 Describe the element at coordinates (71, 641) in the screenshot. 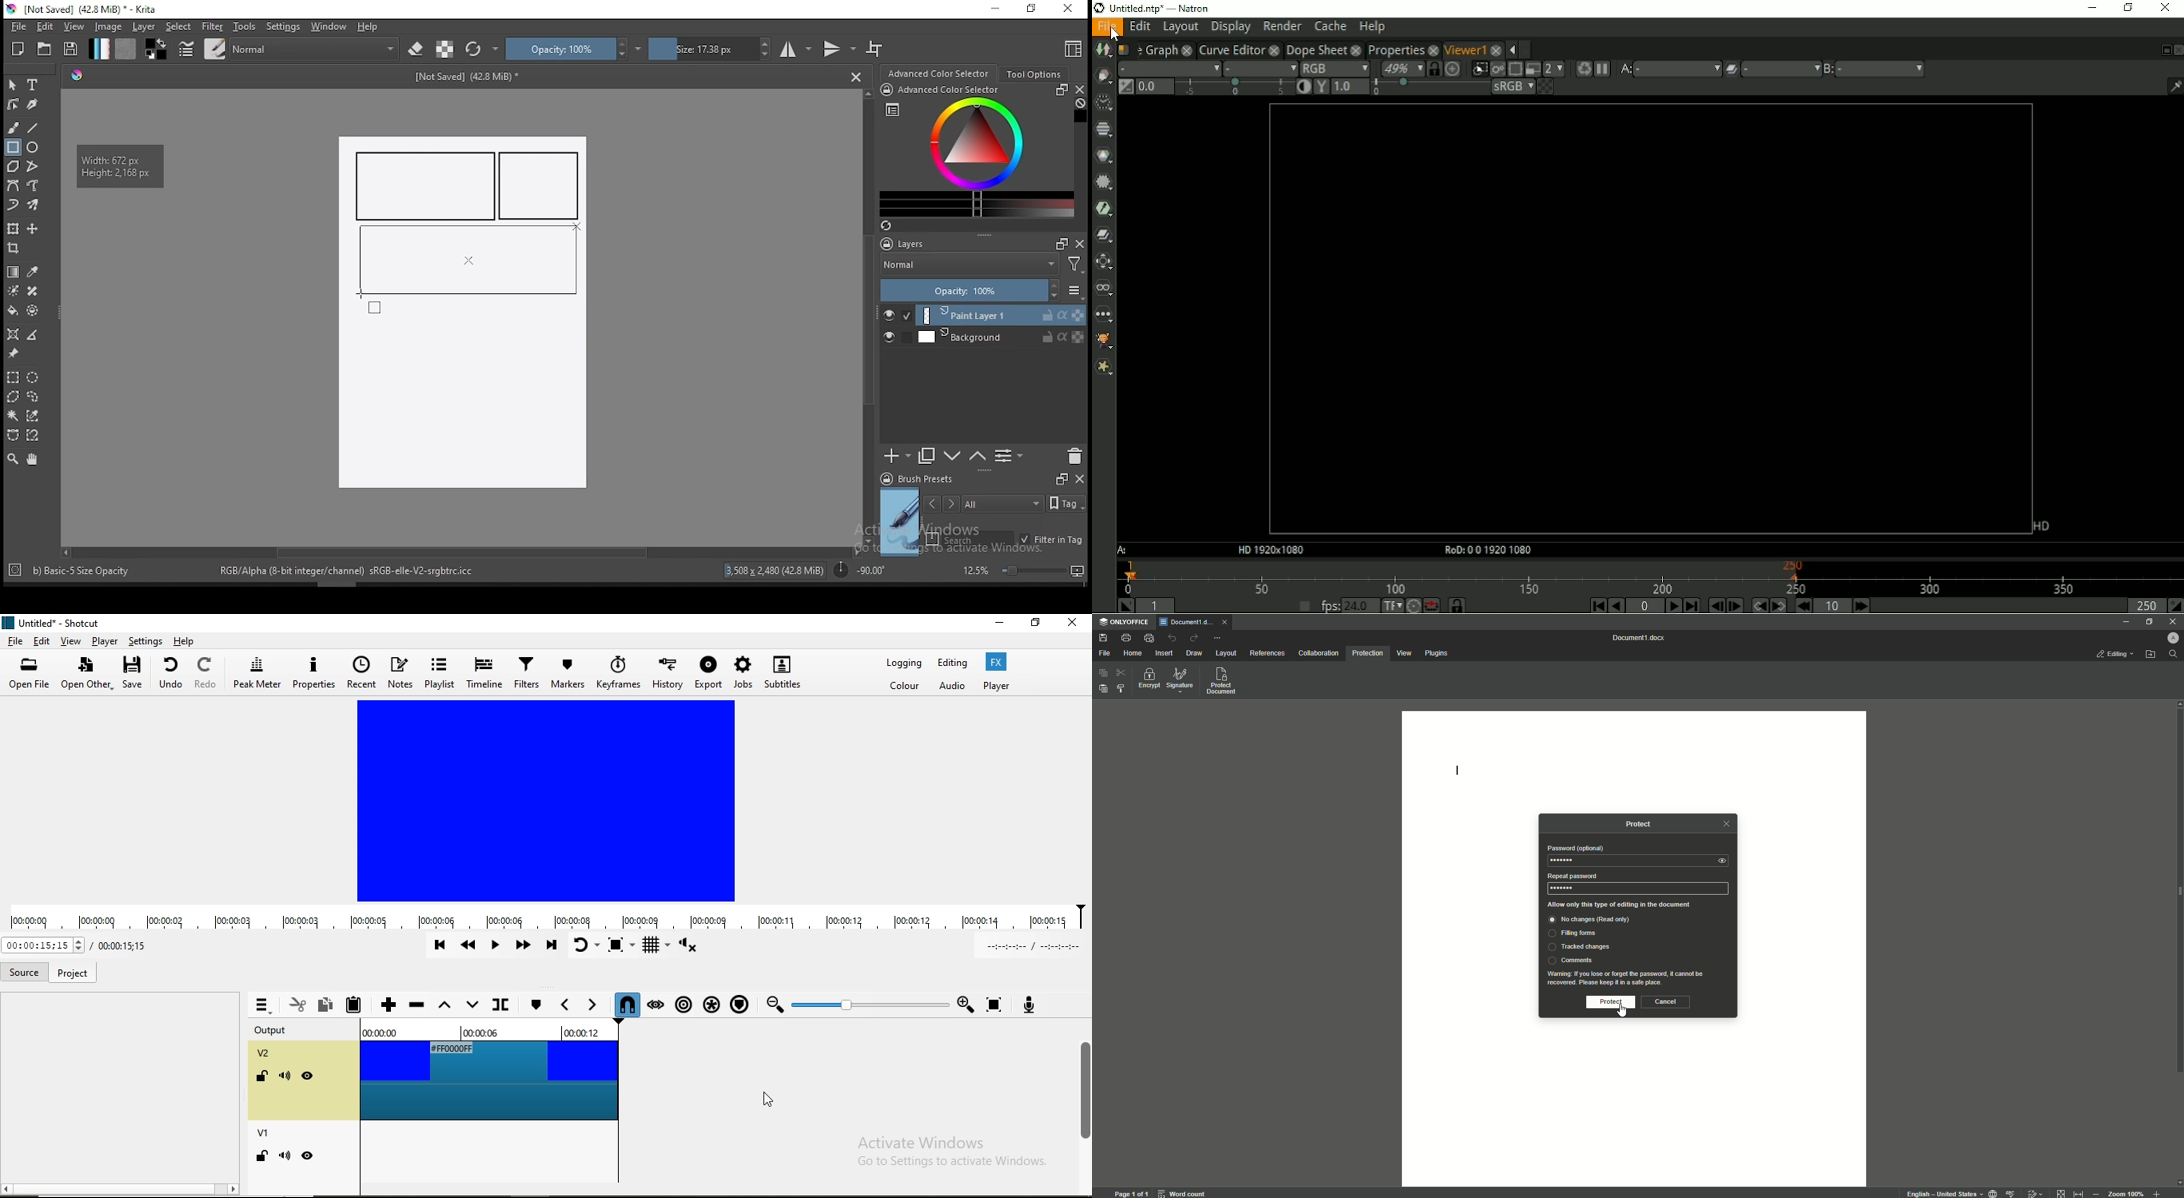

I see `view` at that location.